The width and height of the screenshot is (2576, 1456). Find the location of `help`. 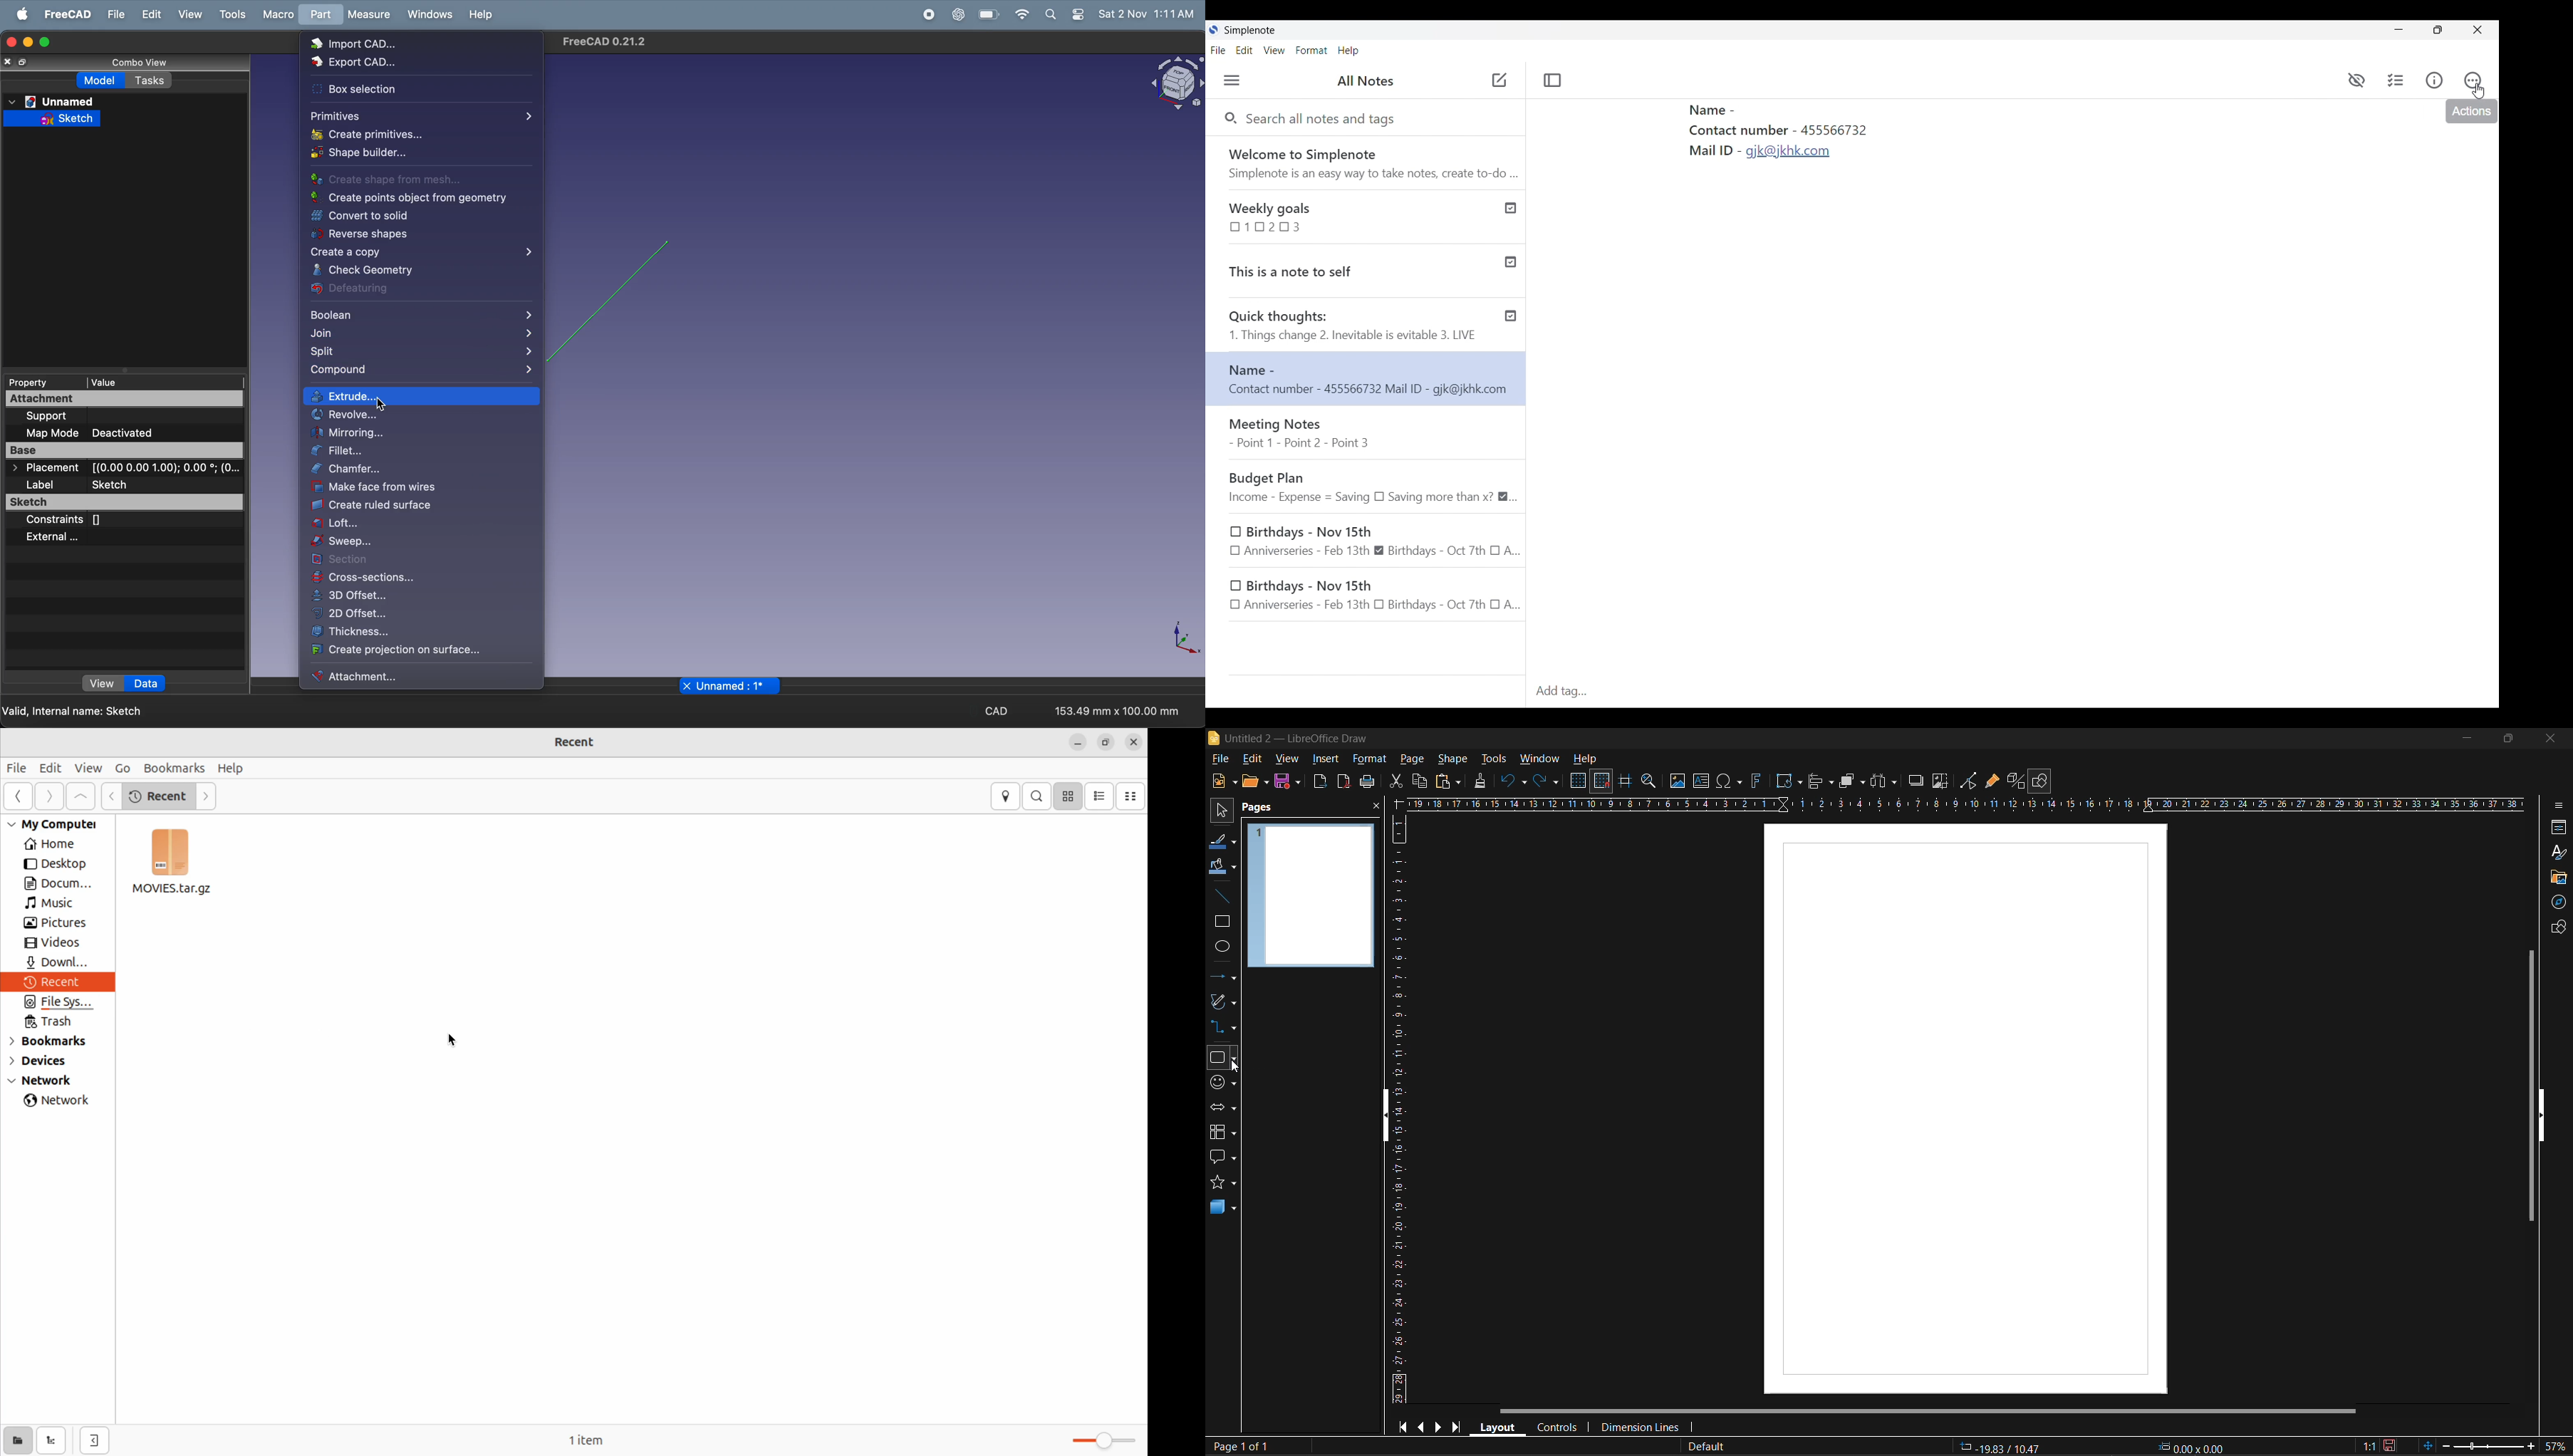

help is located at coordinates (482, 14).